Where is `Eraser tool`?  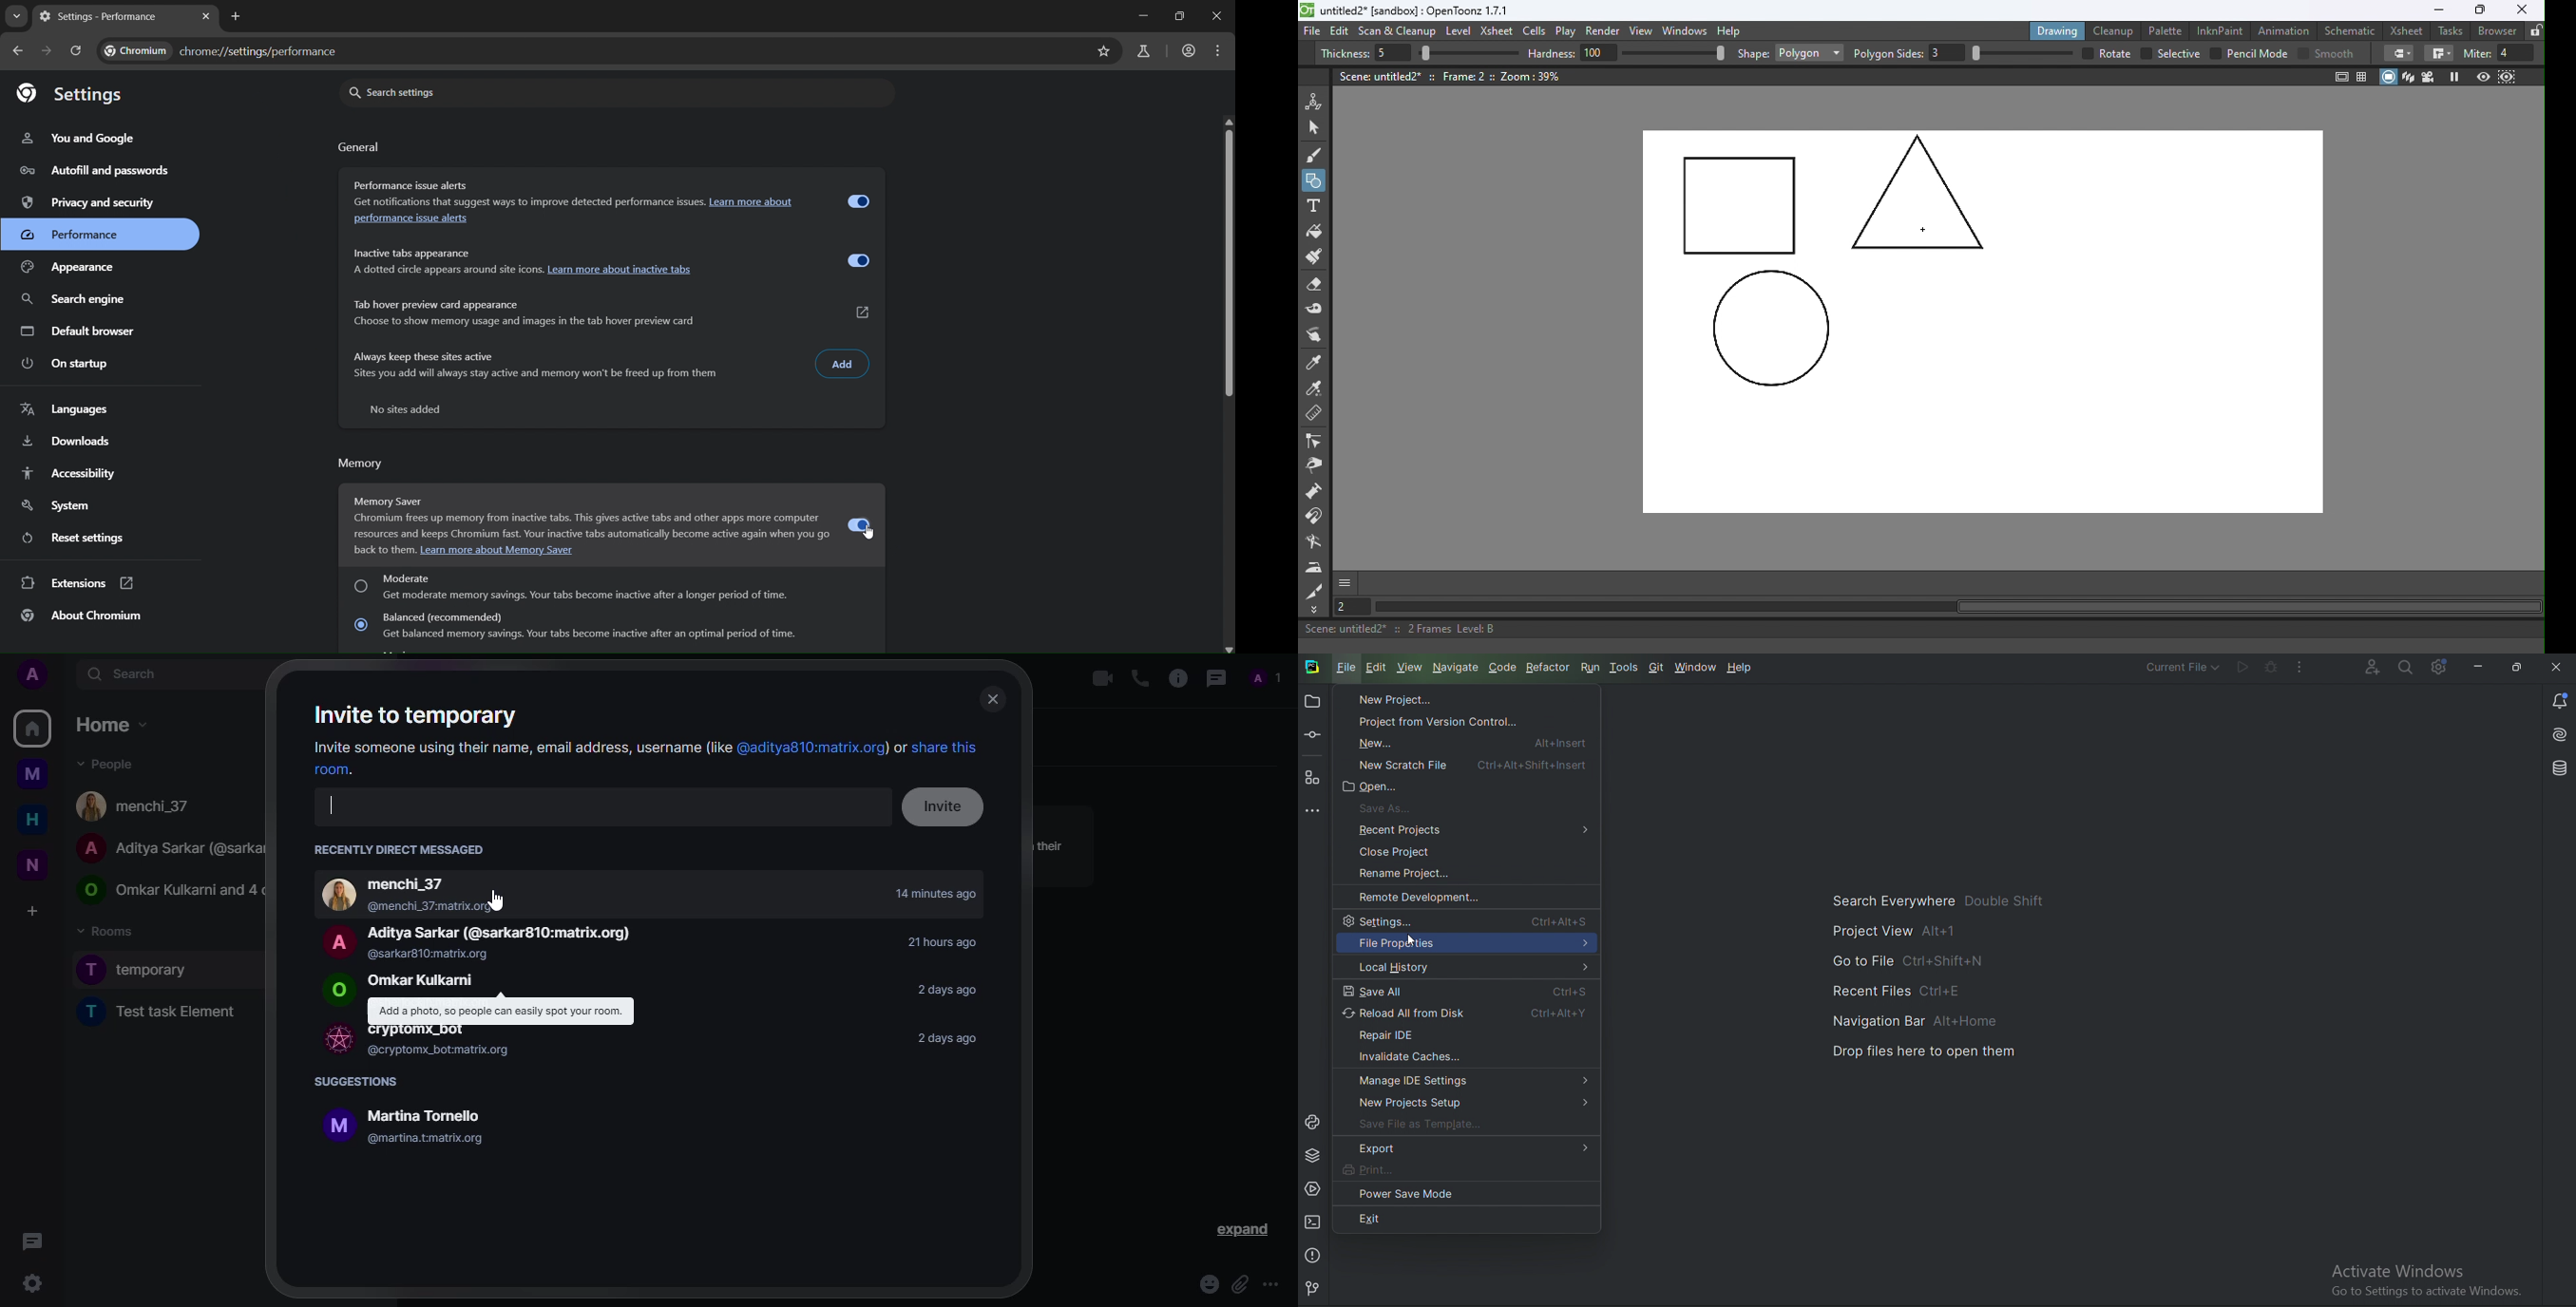 Eraser tool is located at coordinates (1319, 285).